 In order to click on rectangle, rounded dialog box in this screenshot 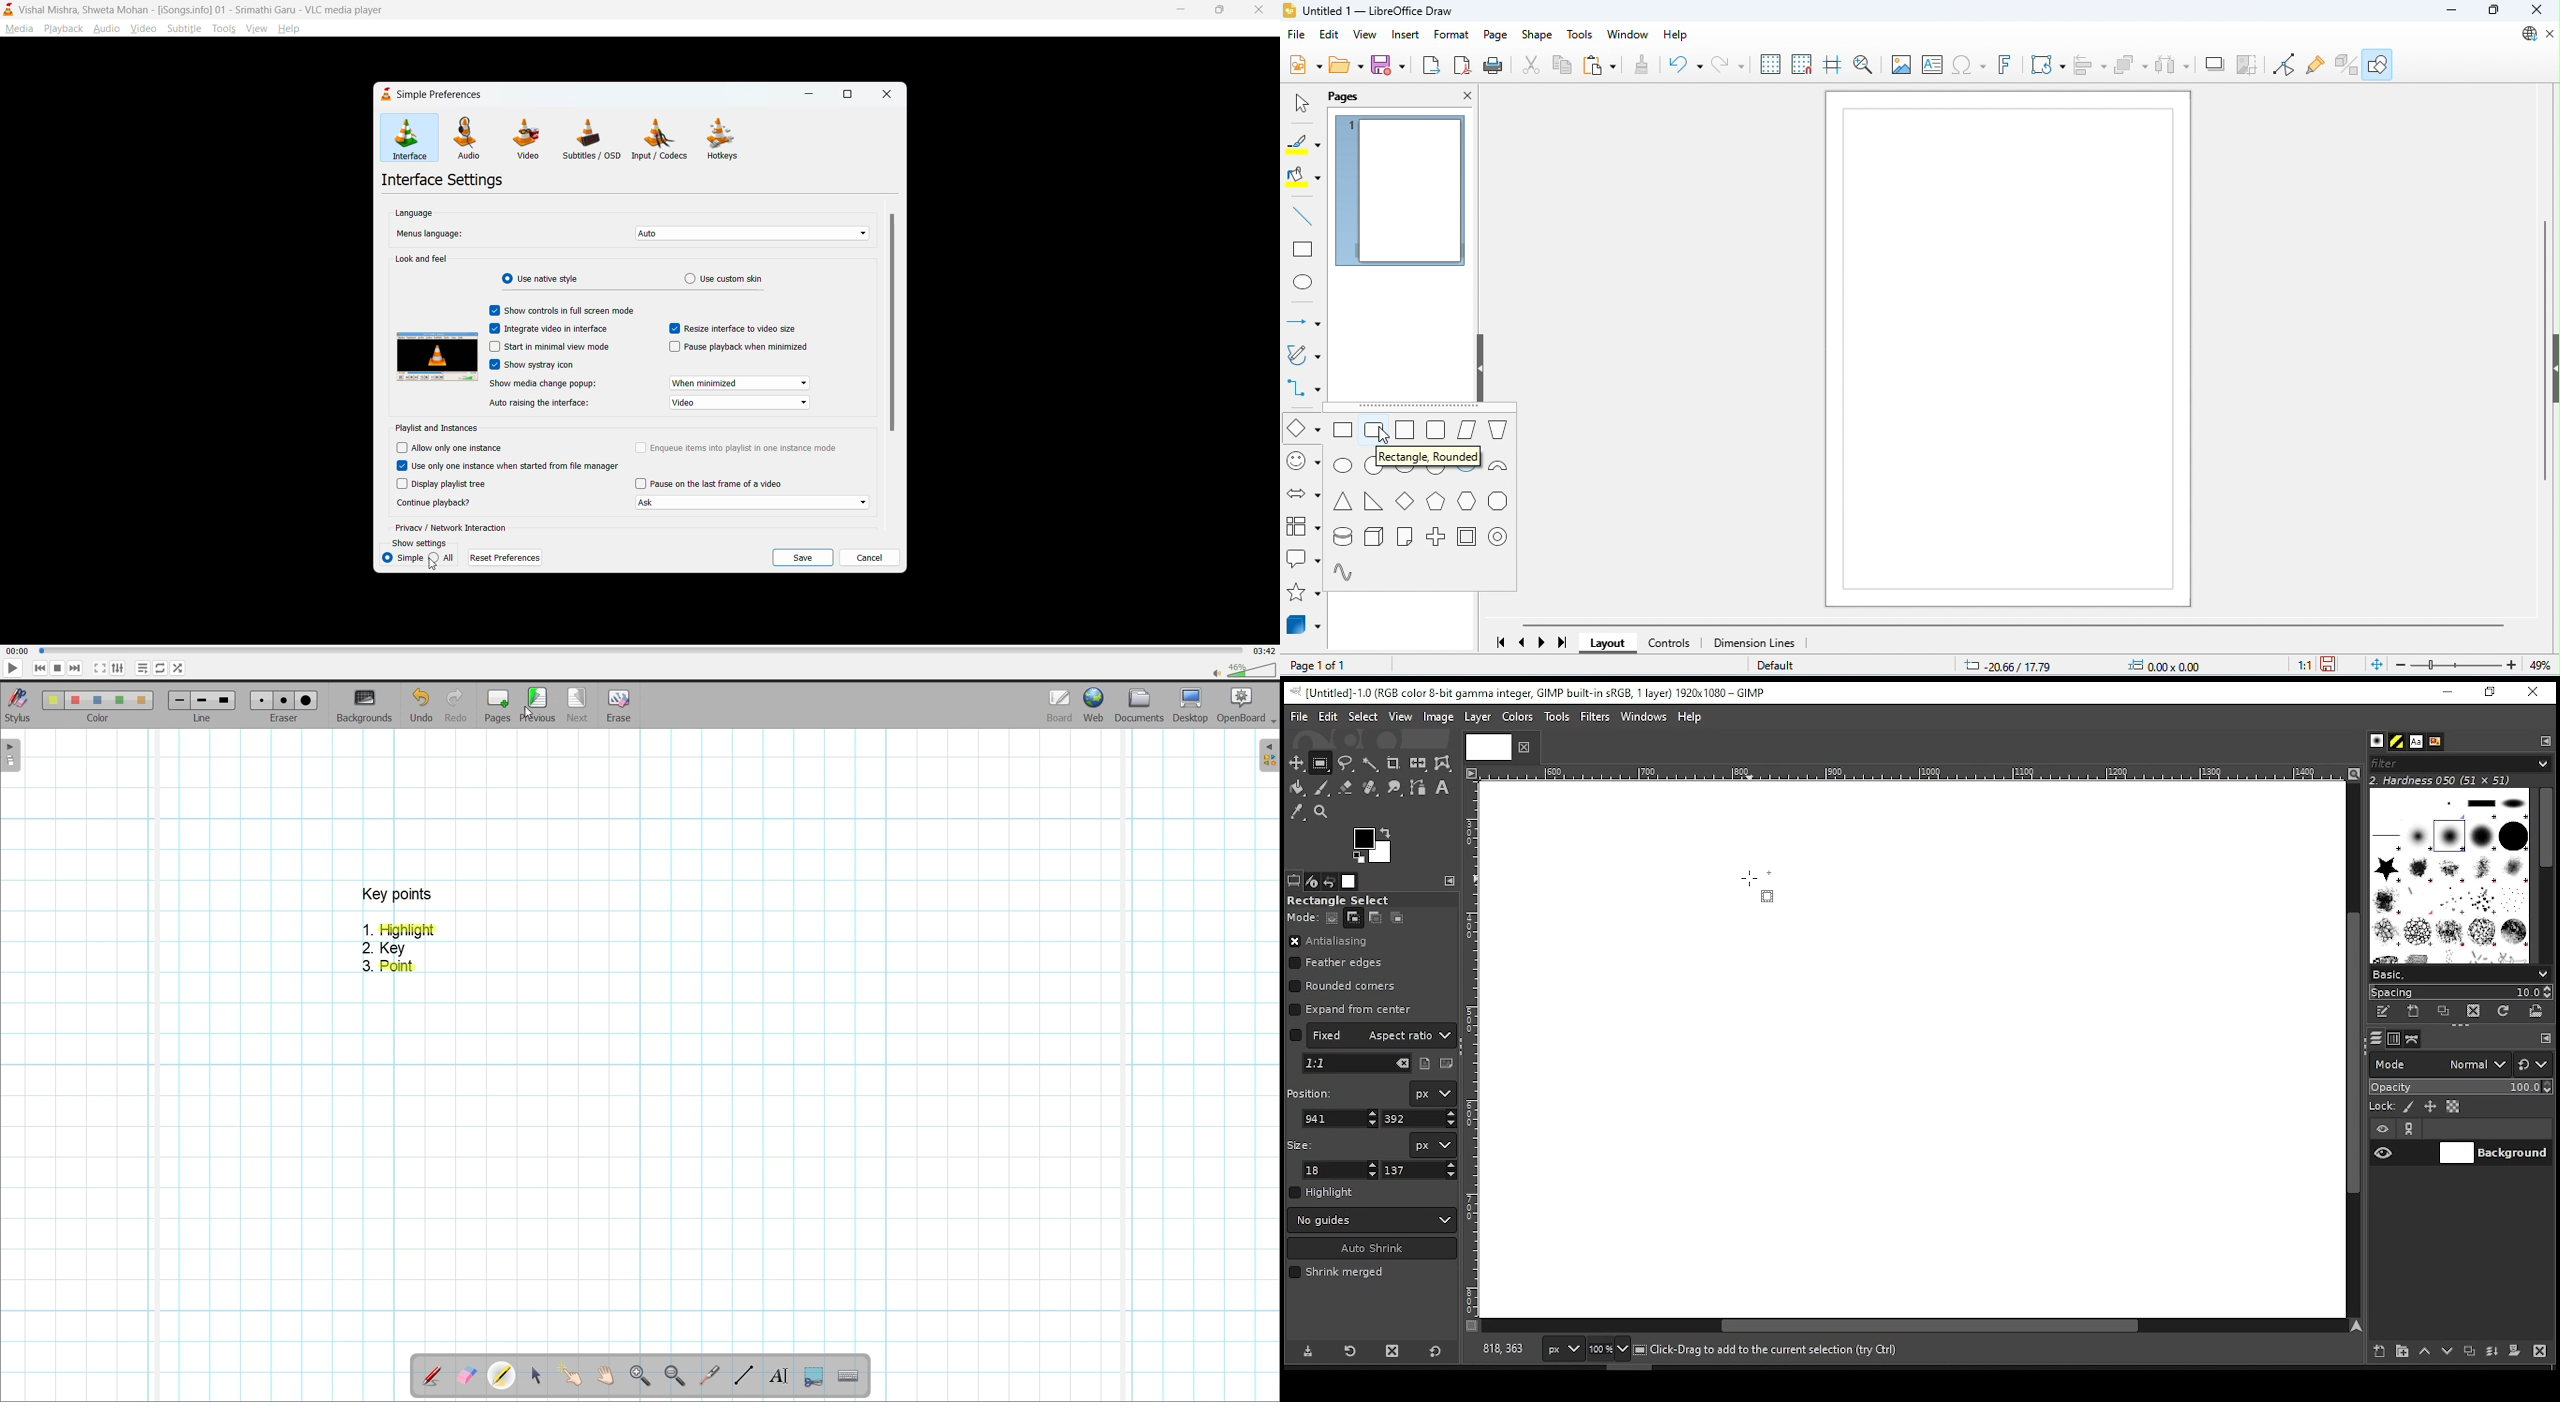, I will do `click(1428, 456)`.